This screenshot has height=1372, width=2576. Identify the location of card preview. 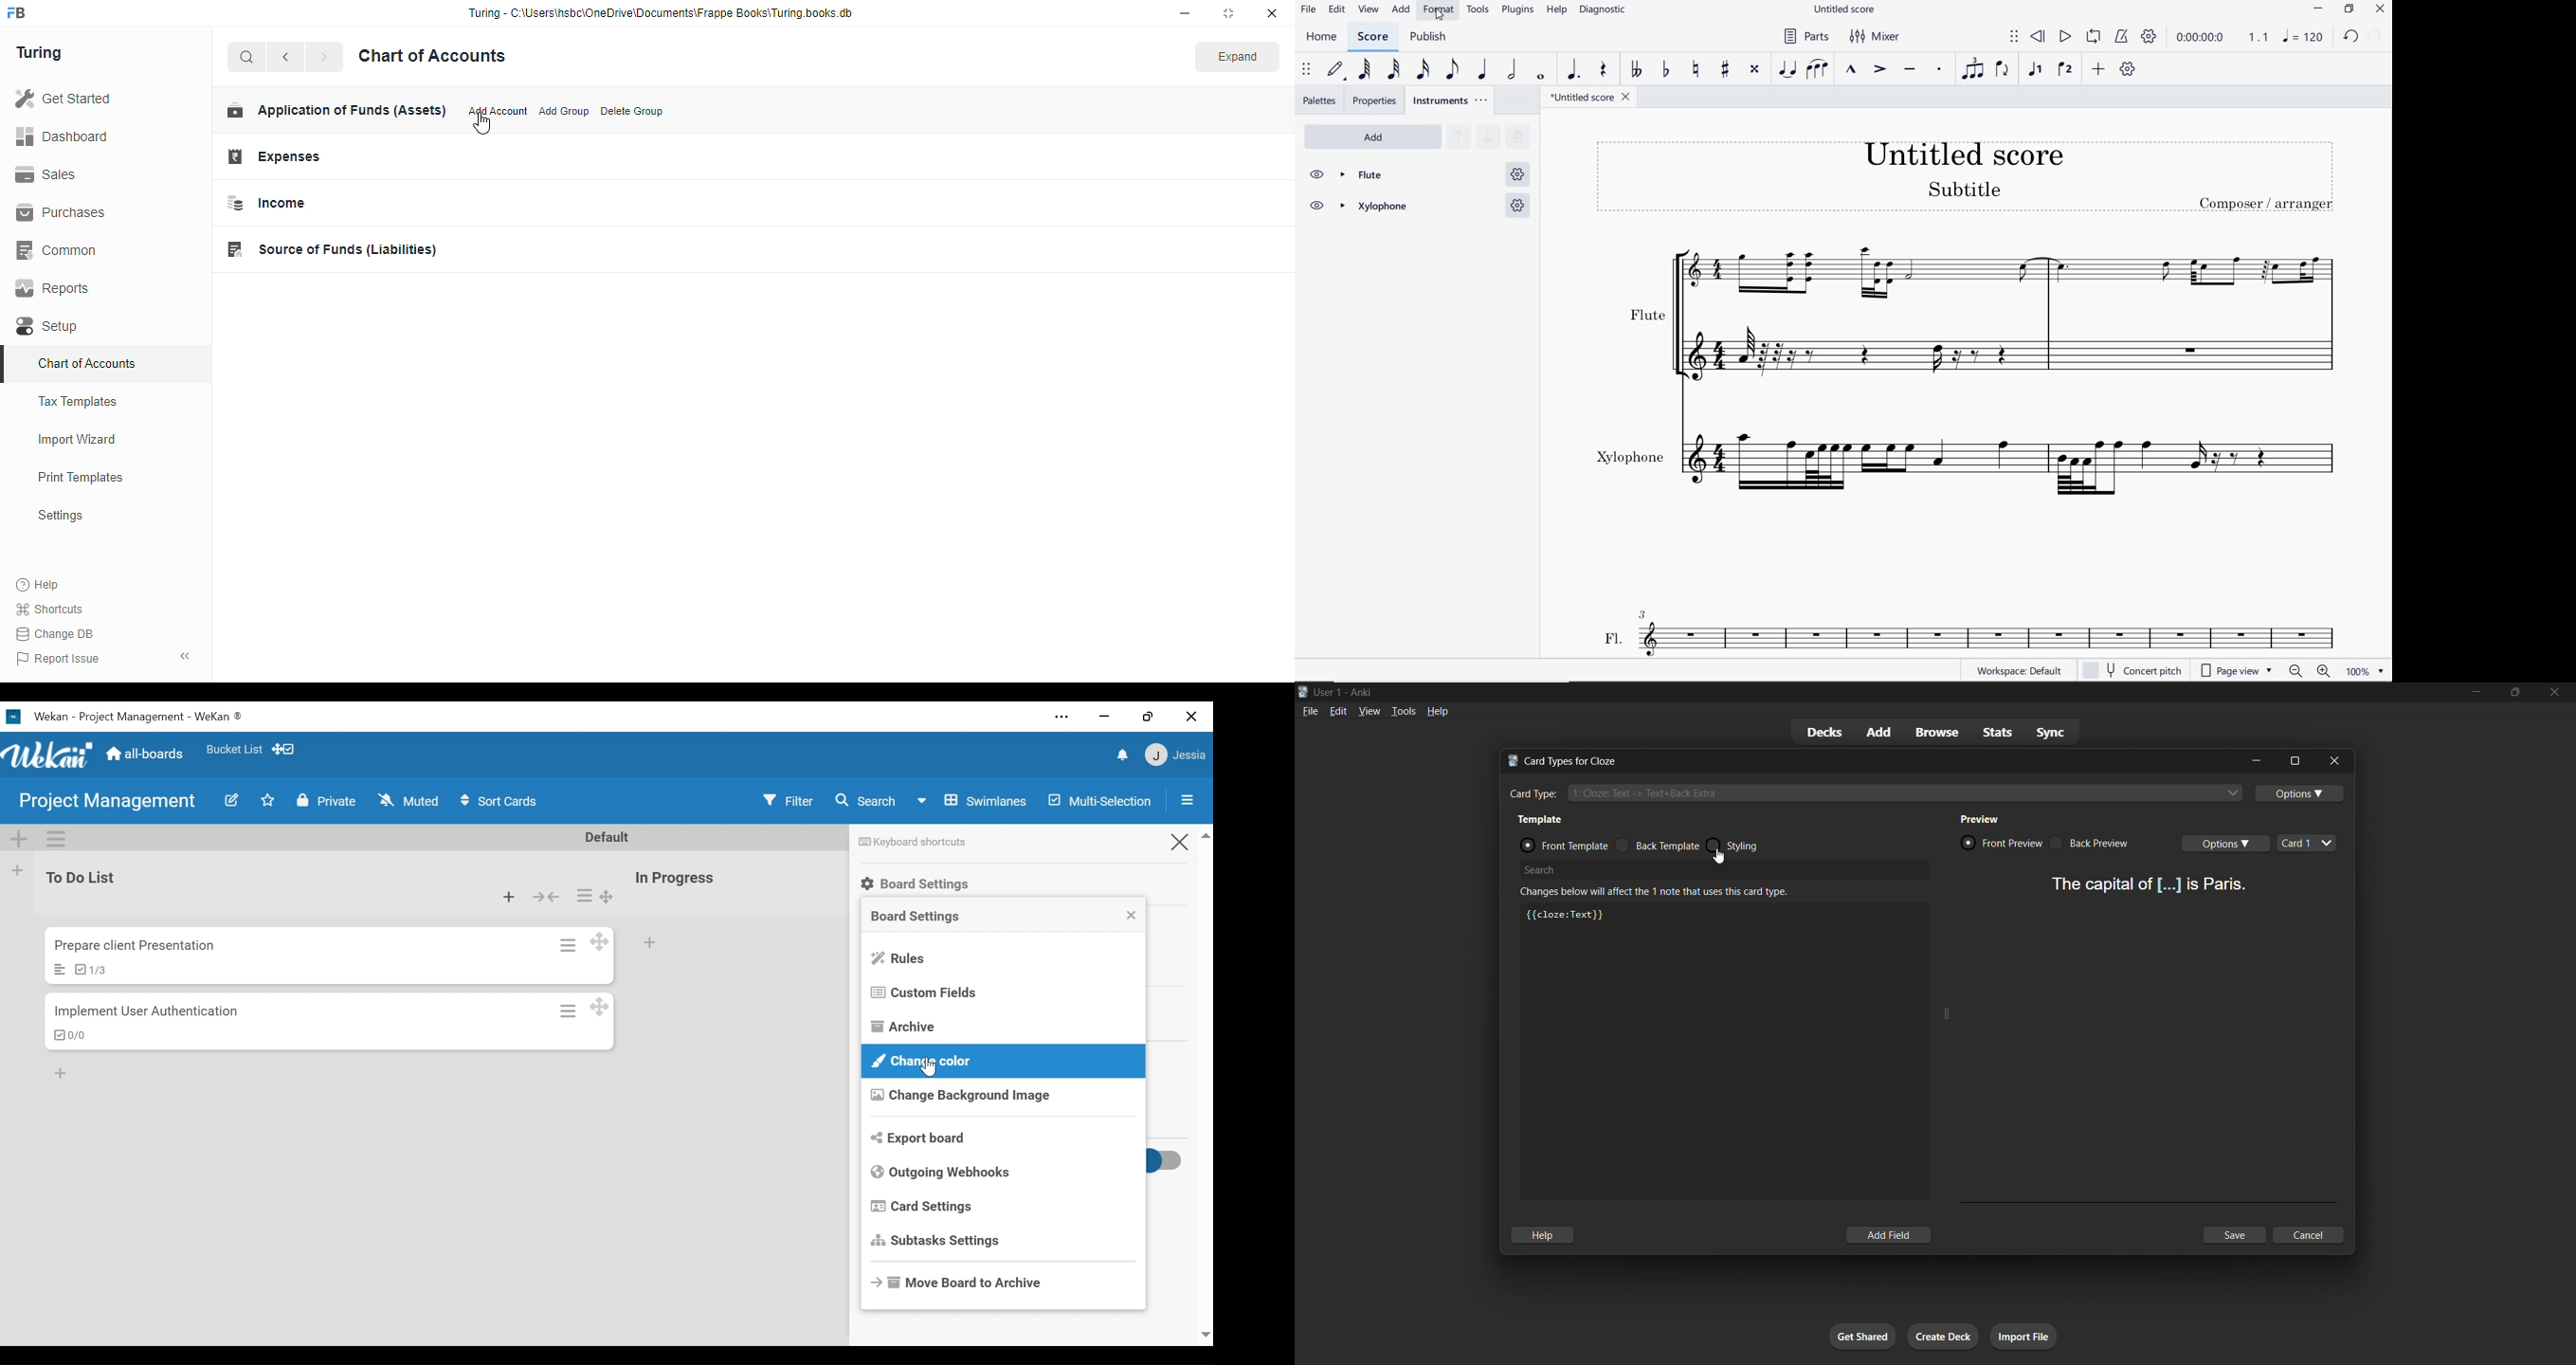
(2147, 891).